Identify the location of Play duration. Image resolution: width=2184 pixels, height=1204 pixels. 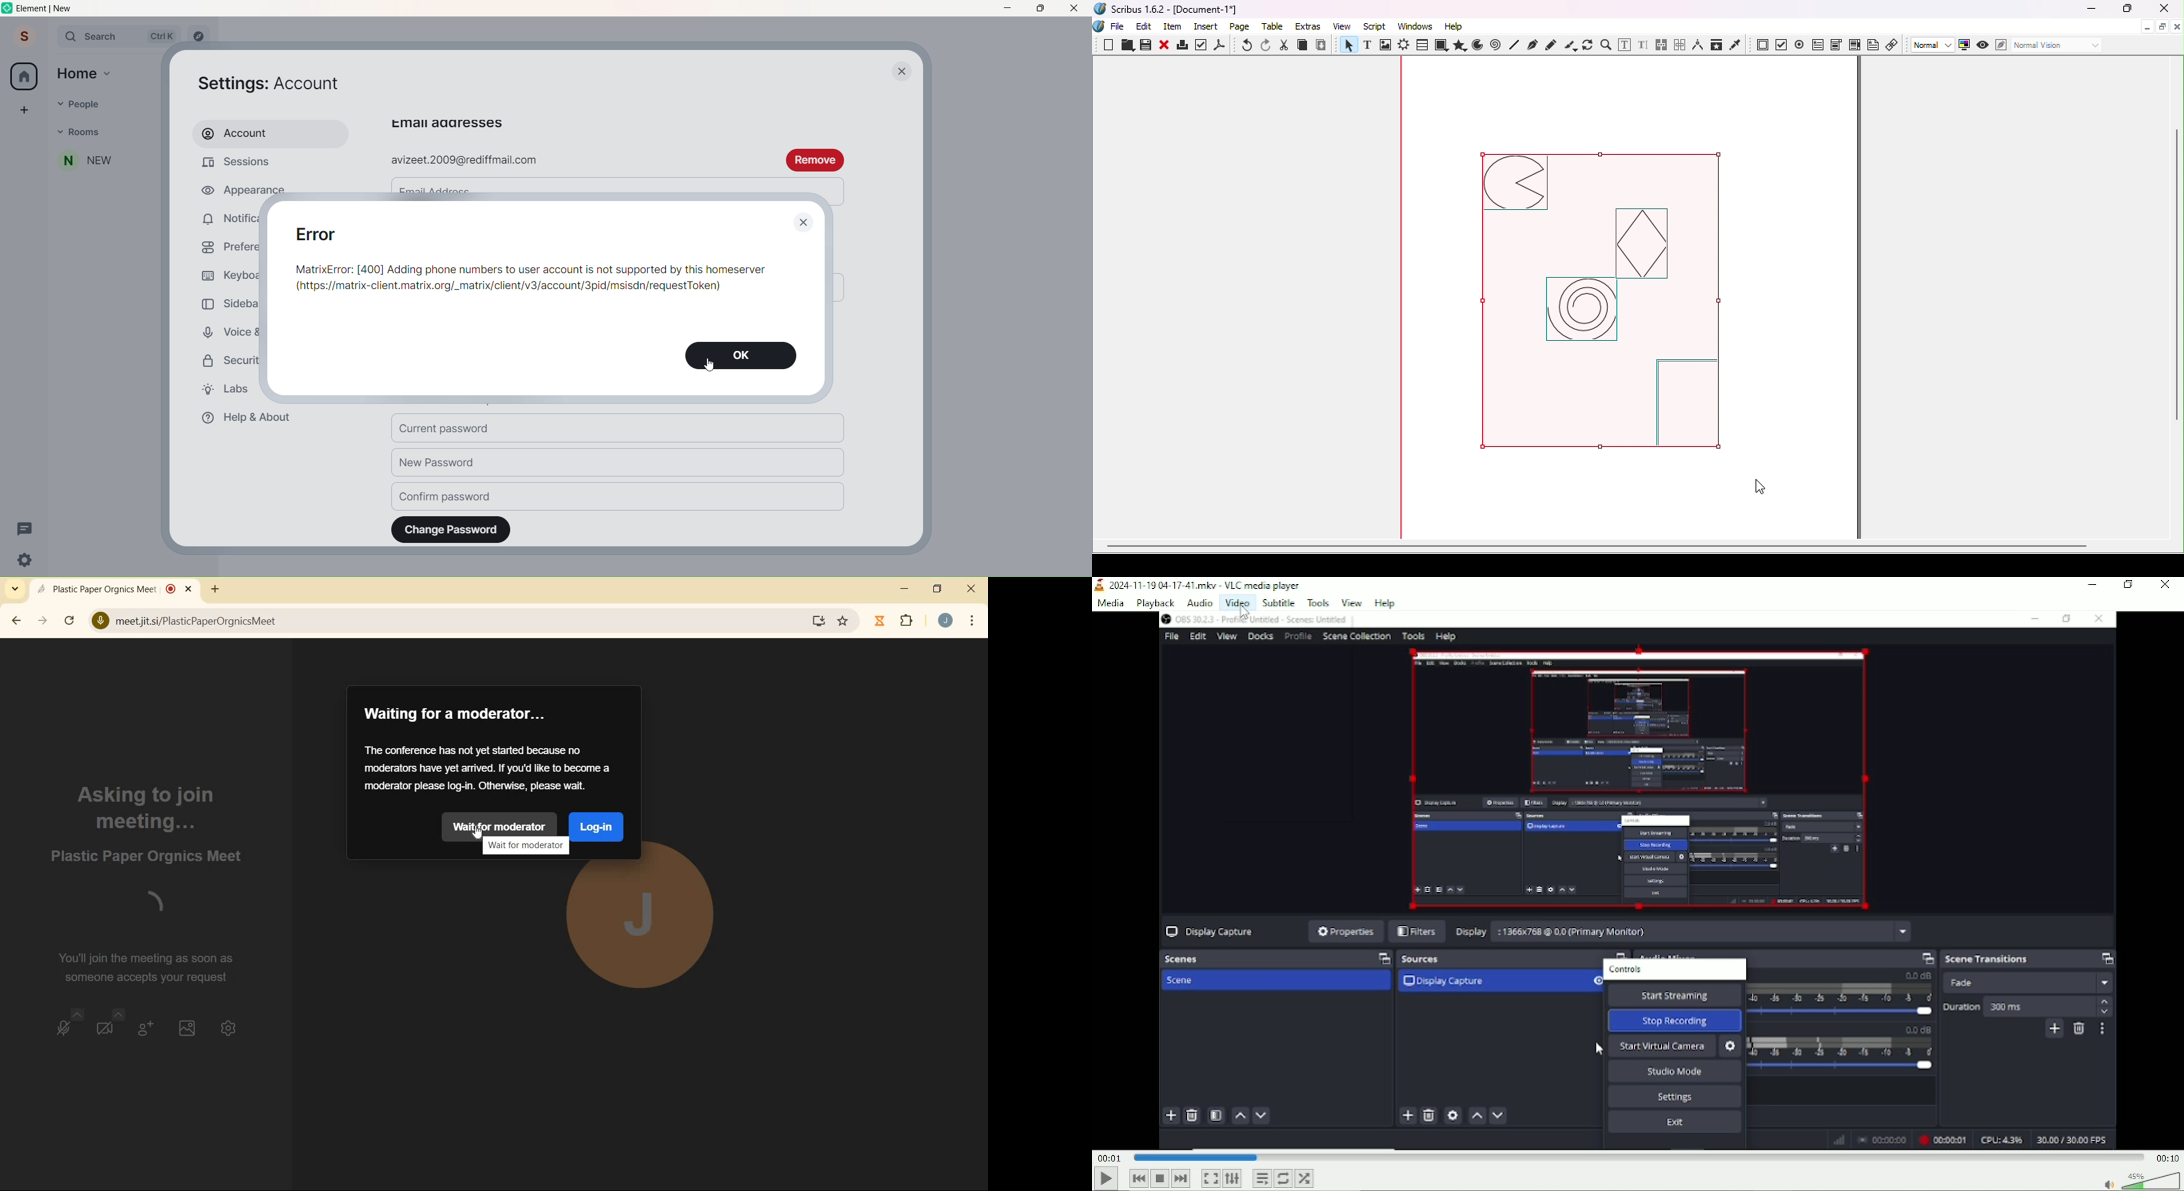
(1637, 1157).